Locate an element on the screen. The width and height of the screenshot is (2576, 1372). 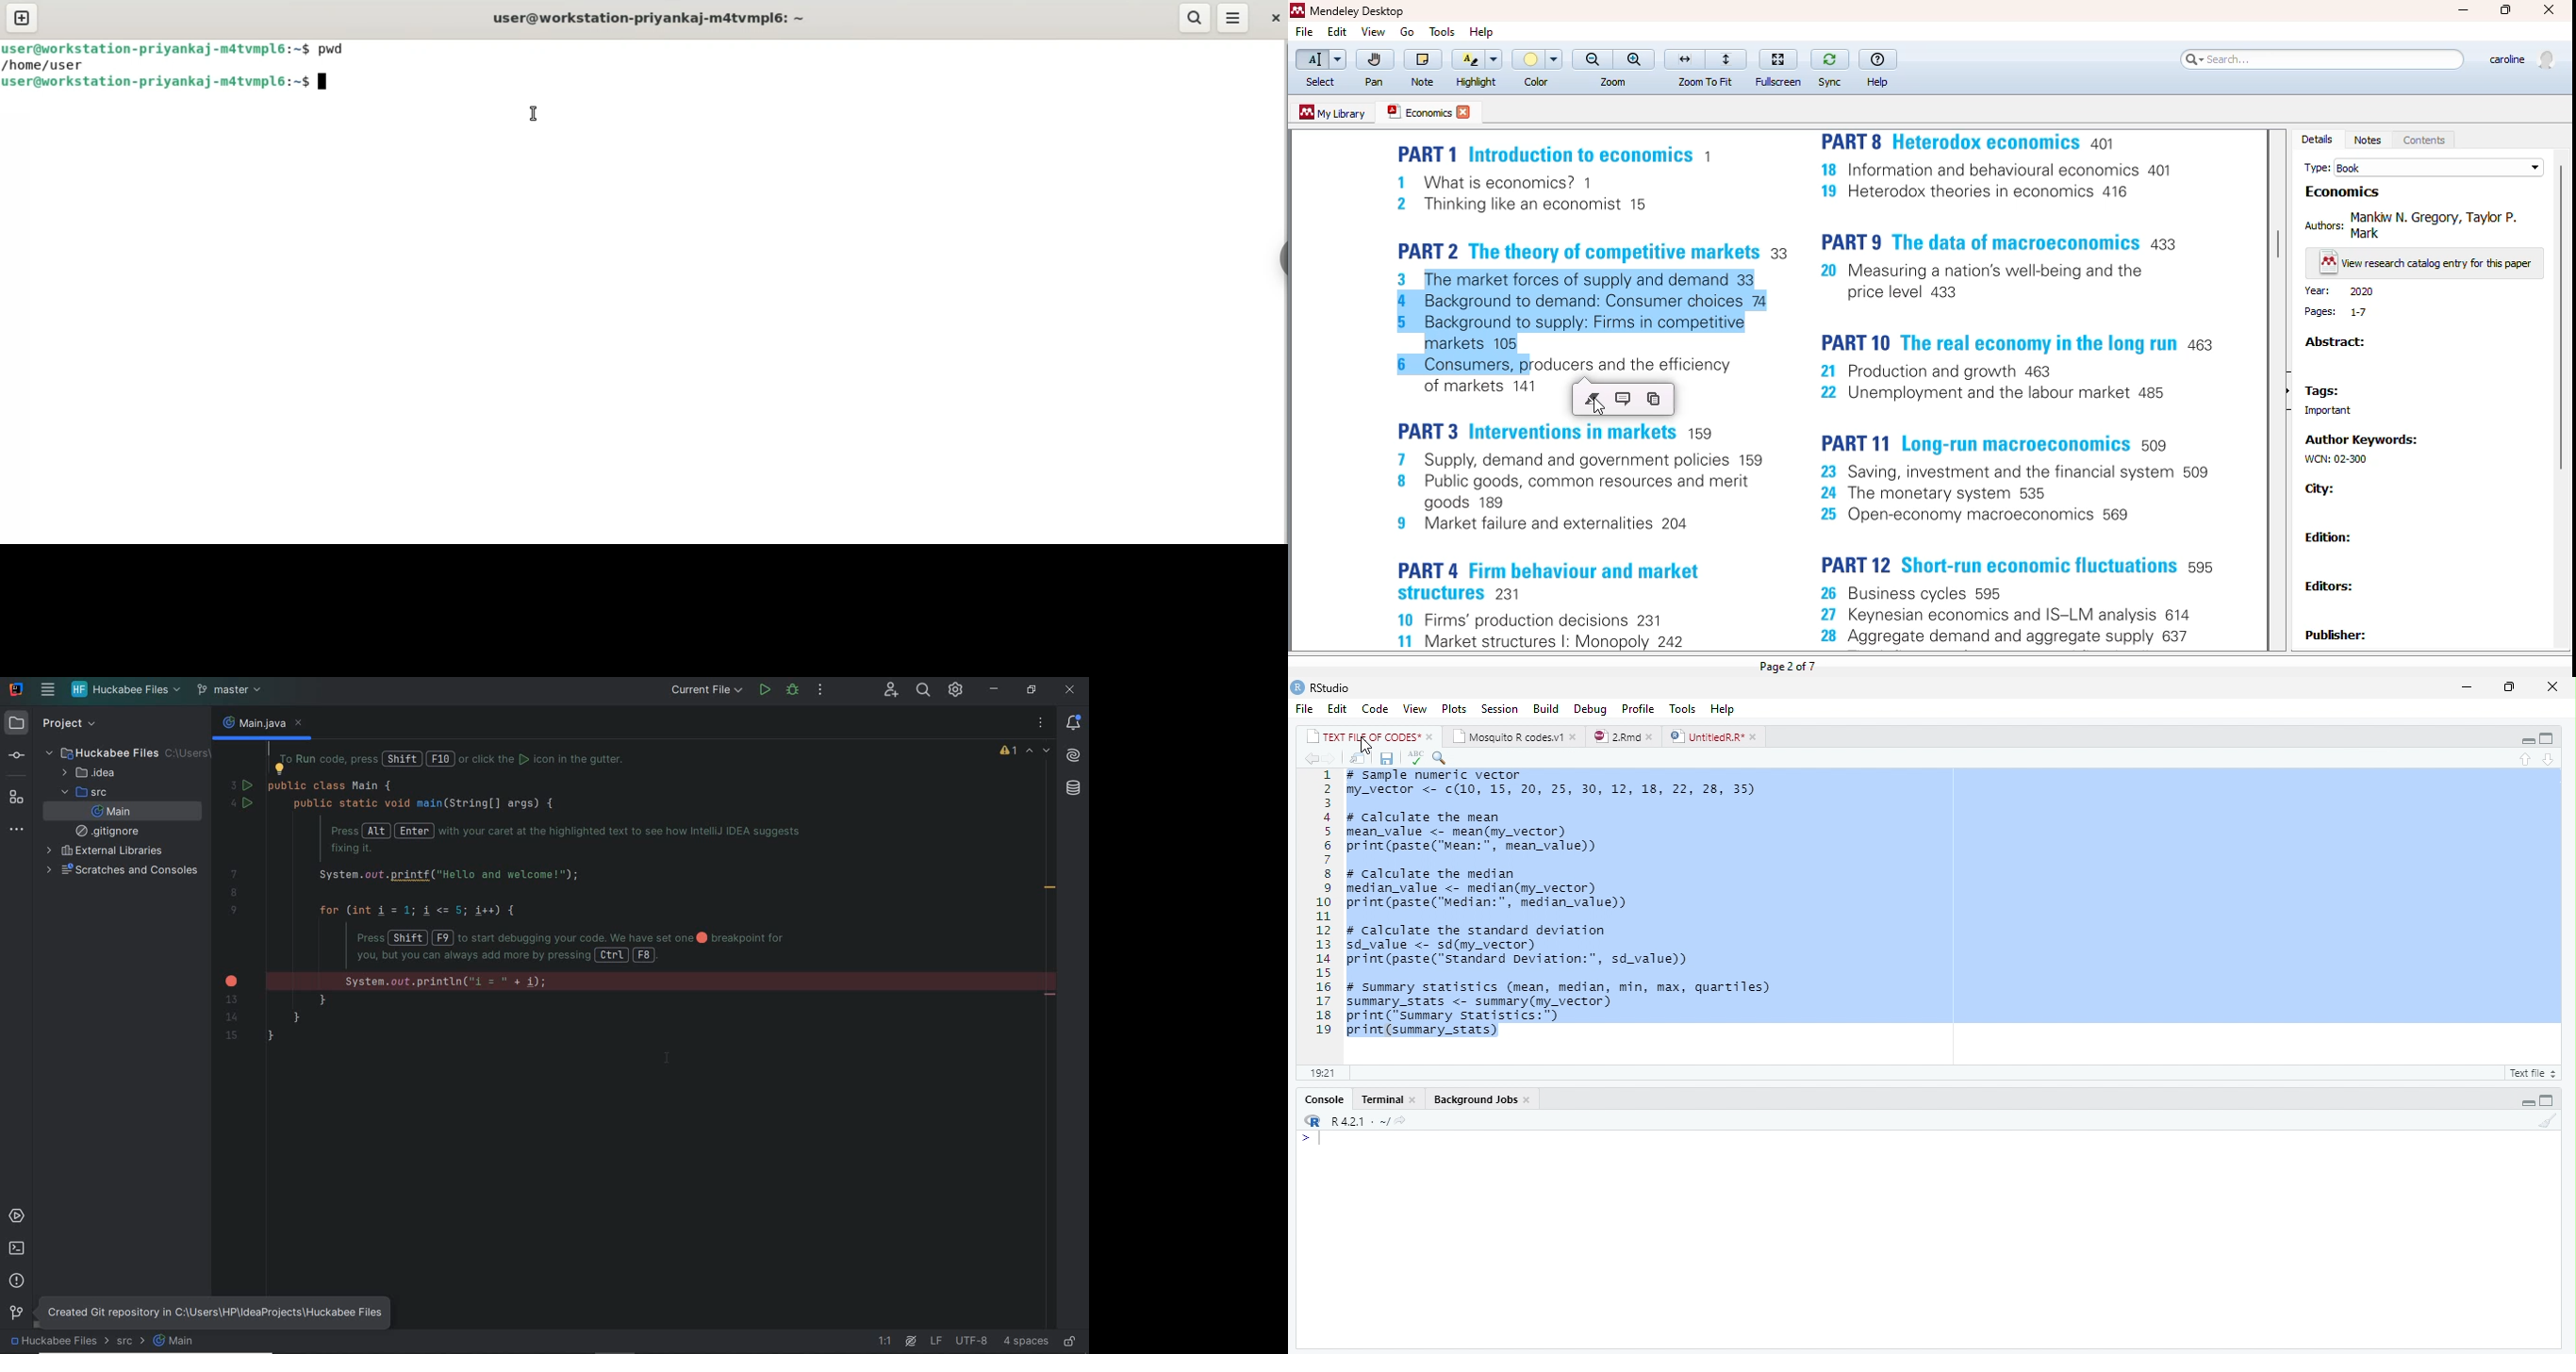
back is located at coordinates (1311, 759).